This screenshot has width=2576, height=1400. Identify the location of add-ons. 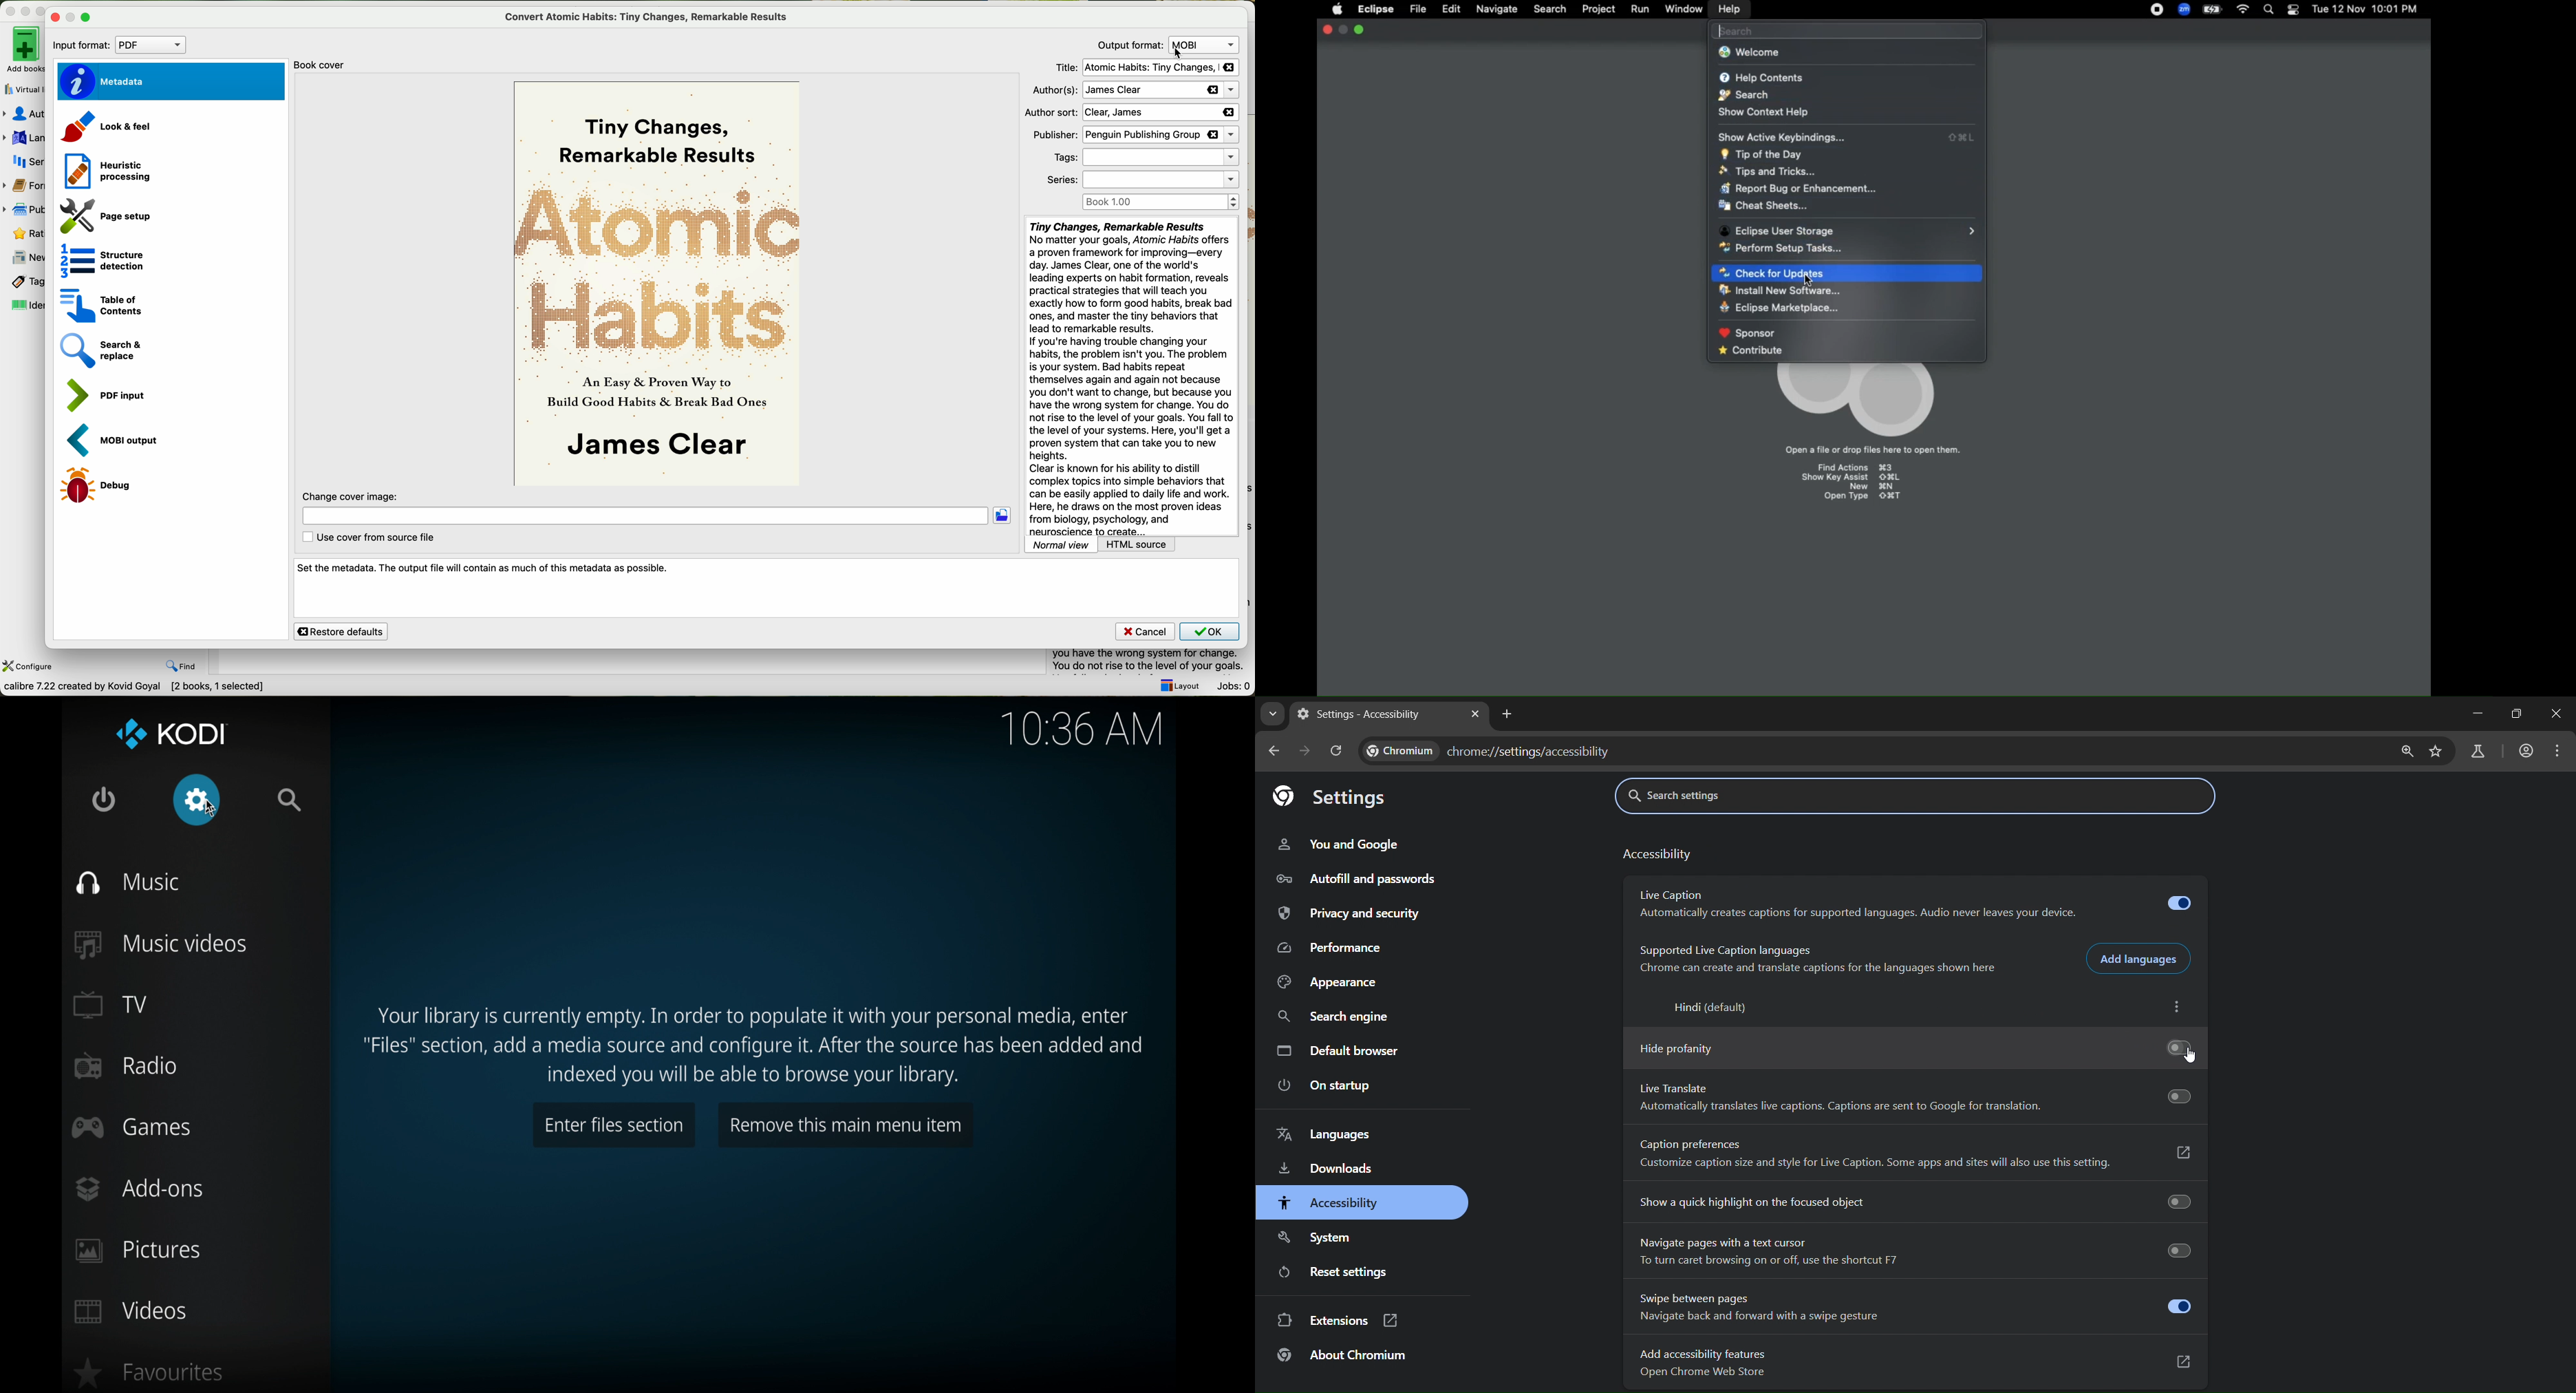
(139, 1188).